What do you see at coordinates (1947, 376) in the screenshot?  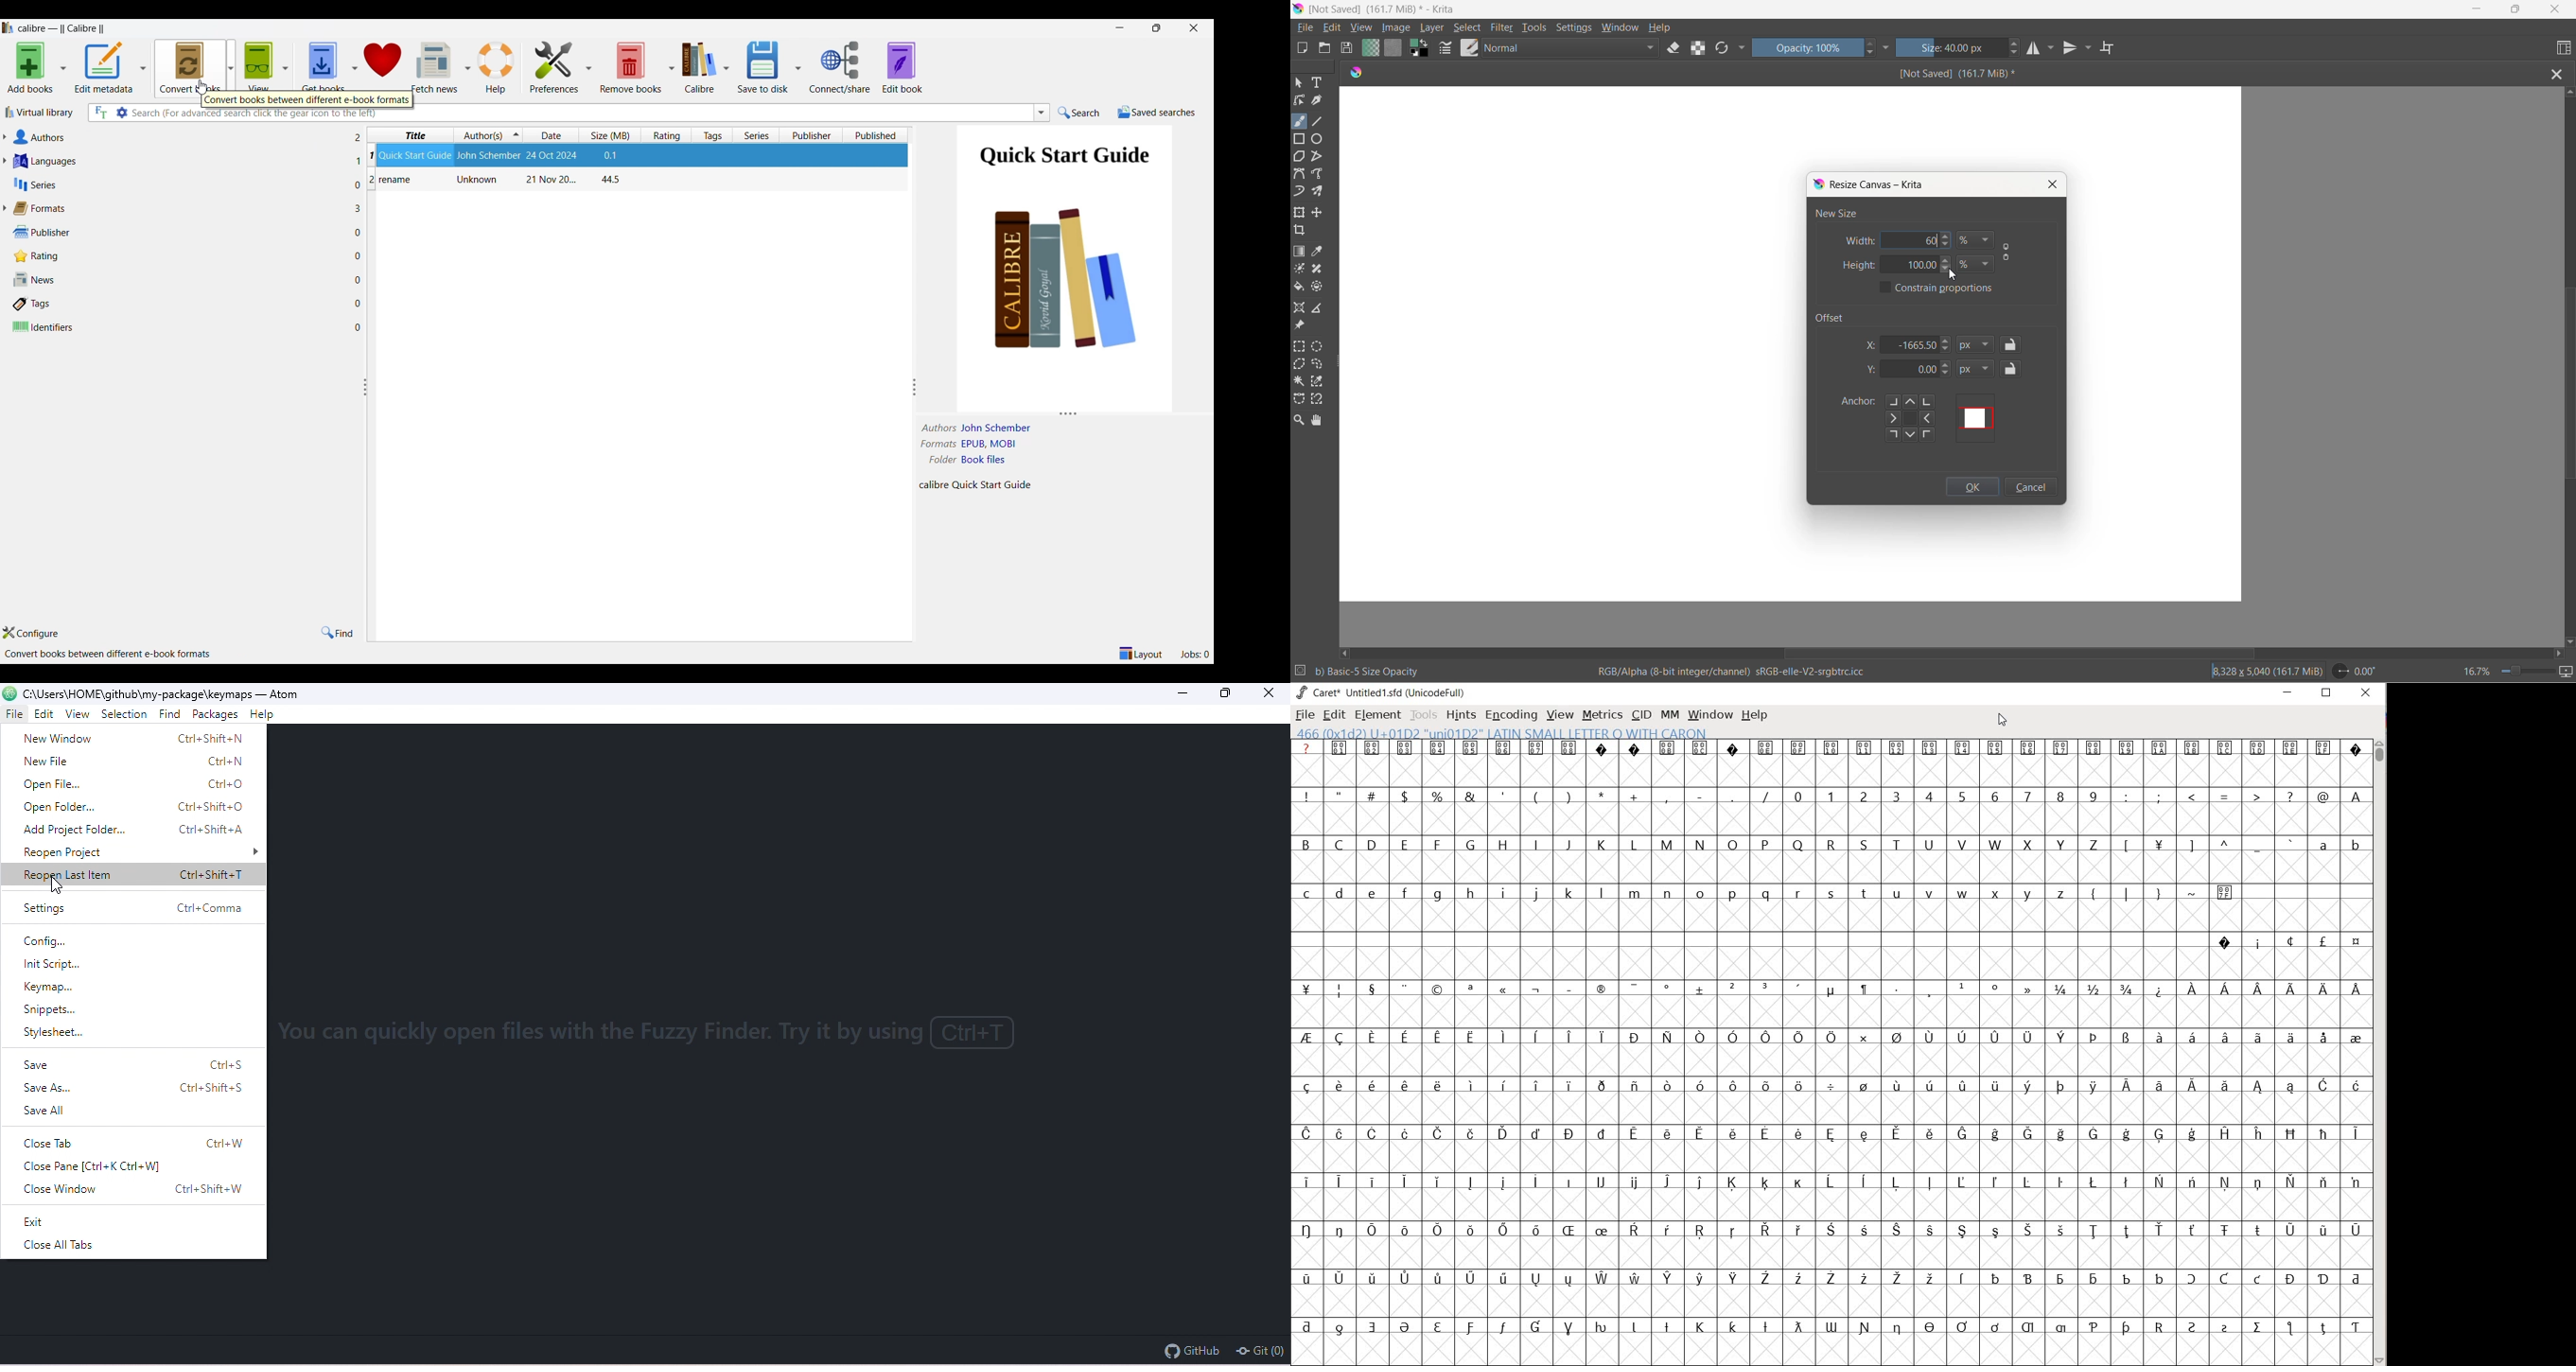 I see `y-axis value decrement` at bounding box center [1947, 376].